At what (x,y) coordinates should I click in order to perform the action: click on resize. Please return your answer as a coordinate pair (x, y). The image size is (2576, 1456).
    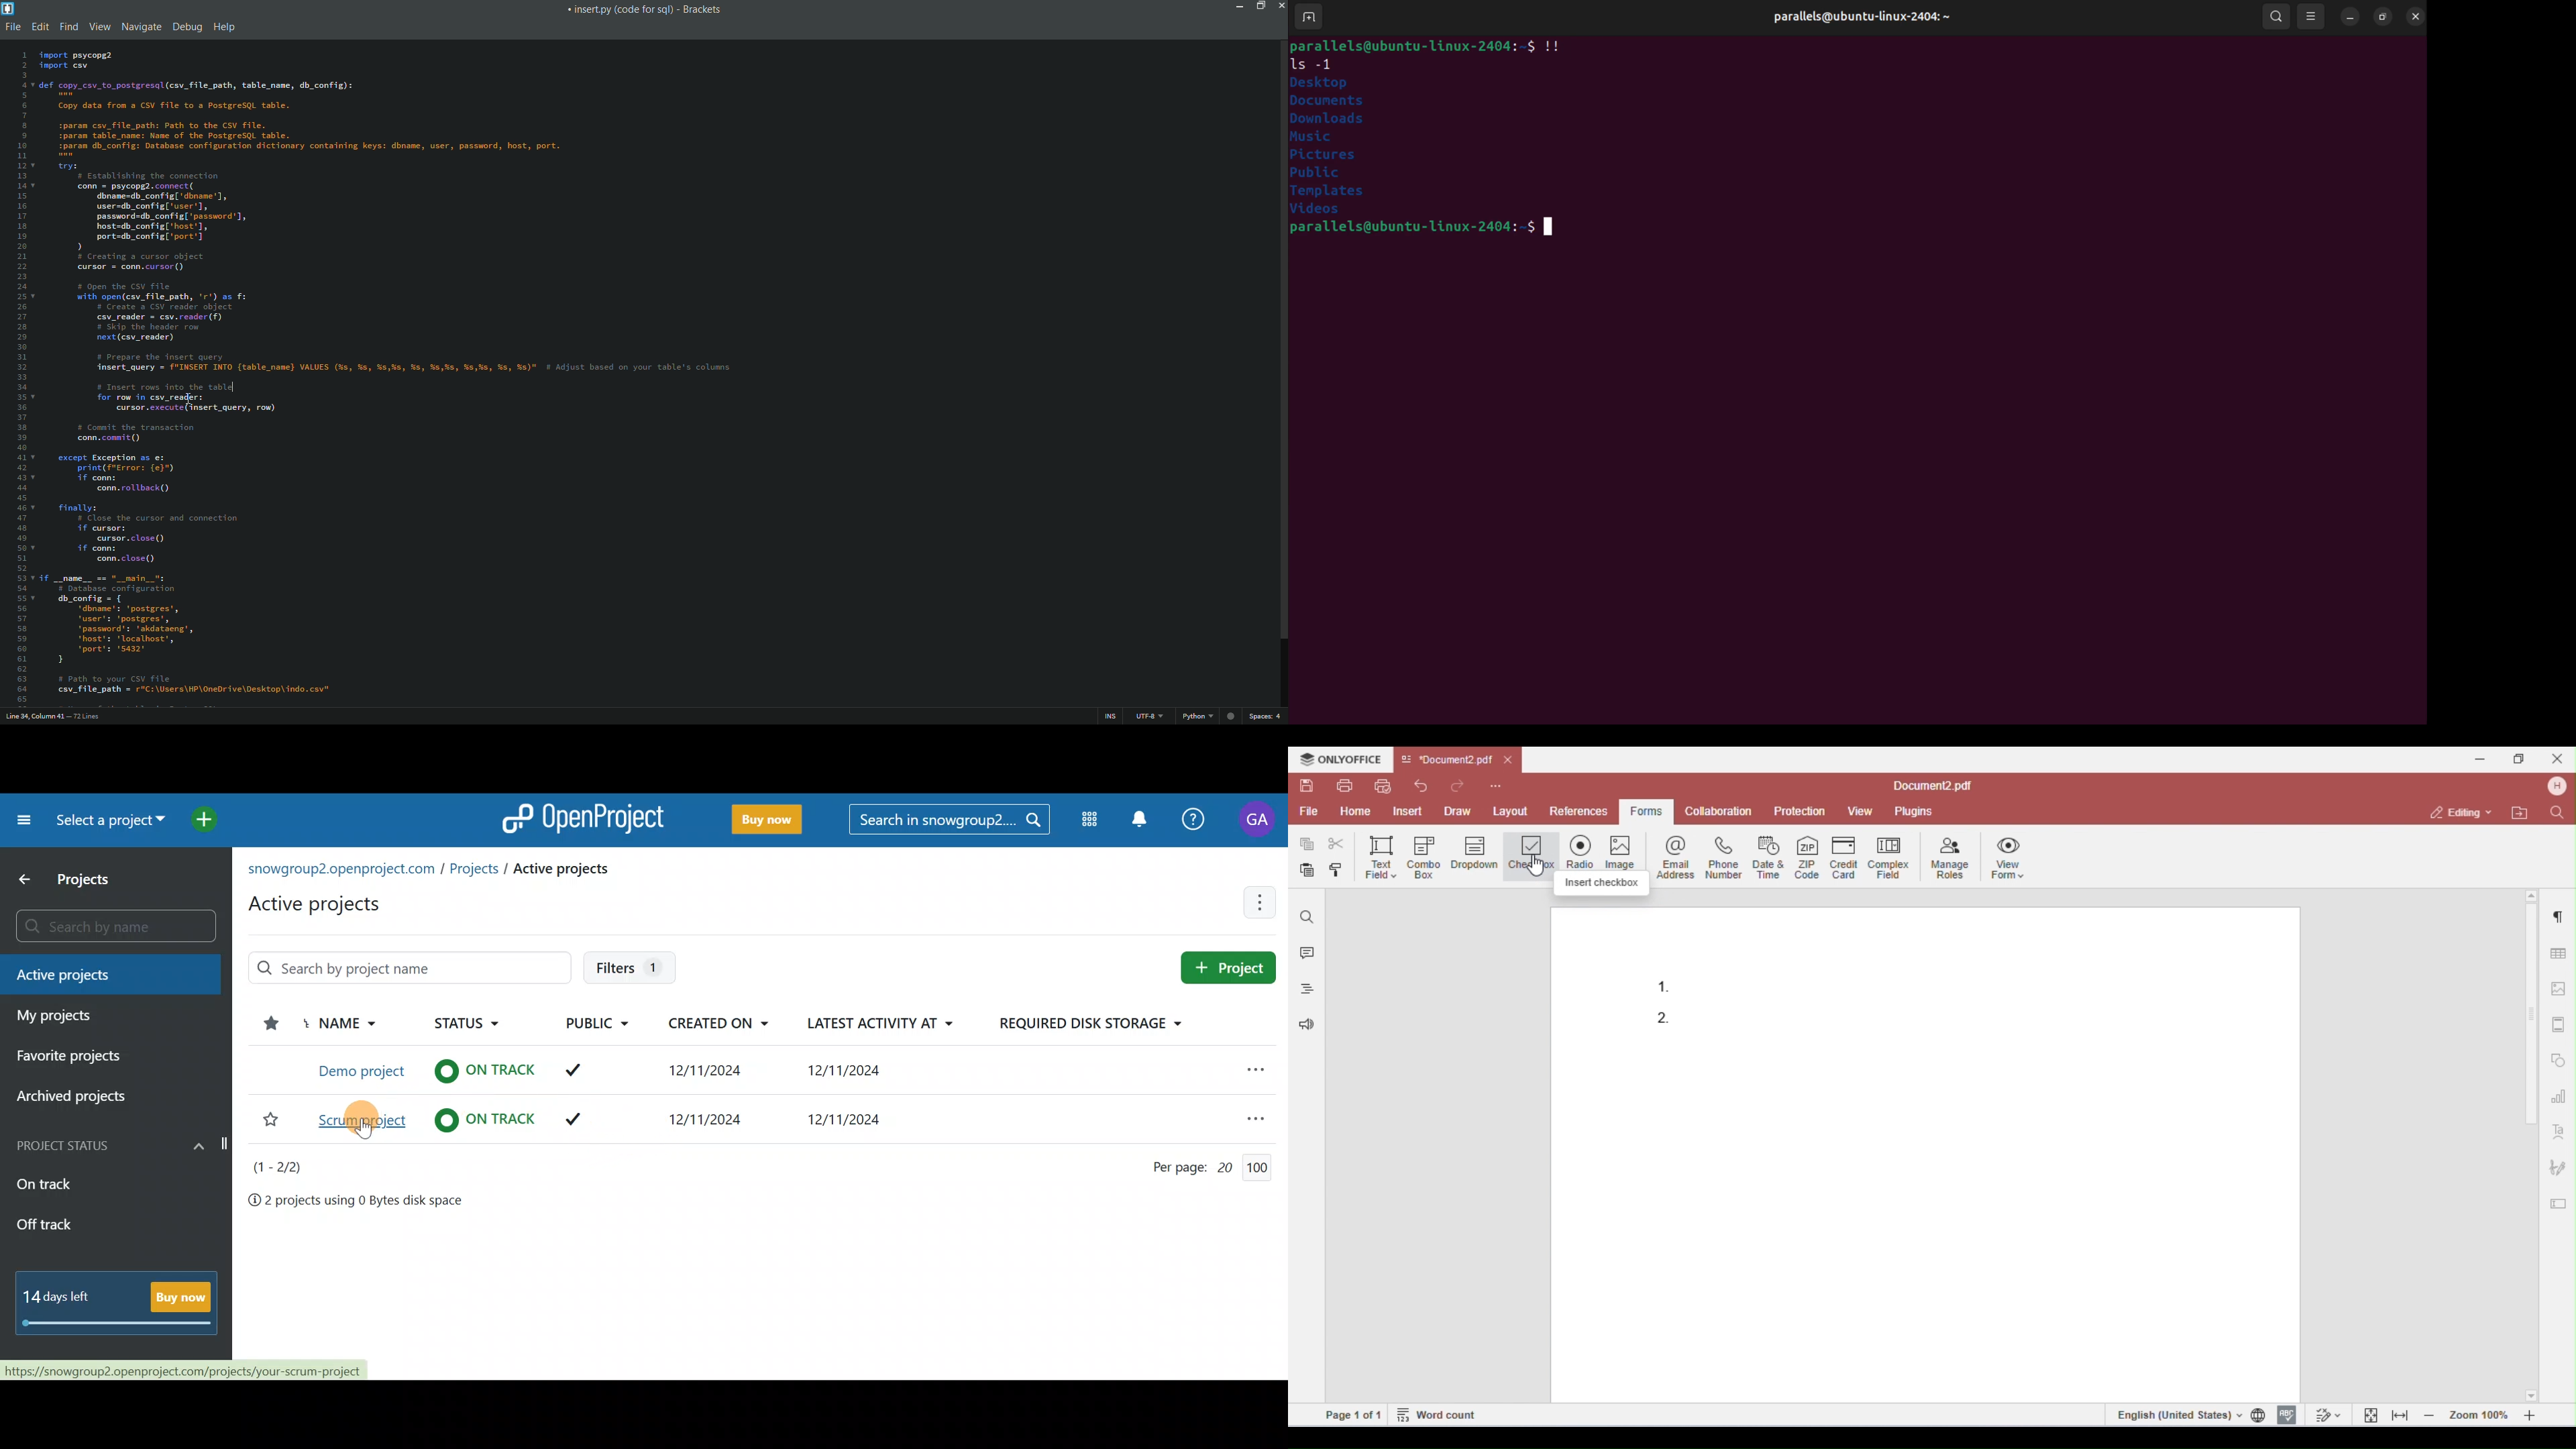
    Looking at the image, I should click on (2385, 17).